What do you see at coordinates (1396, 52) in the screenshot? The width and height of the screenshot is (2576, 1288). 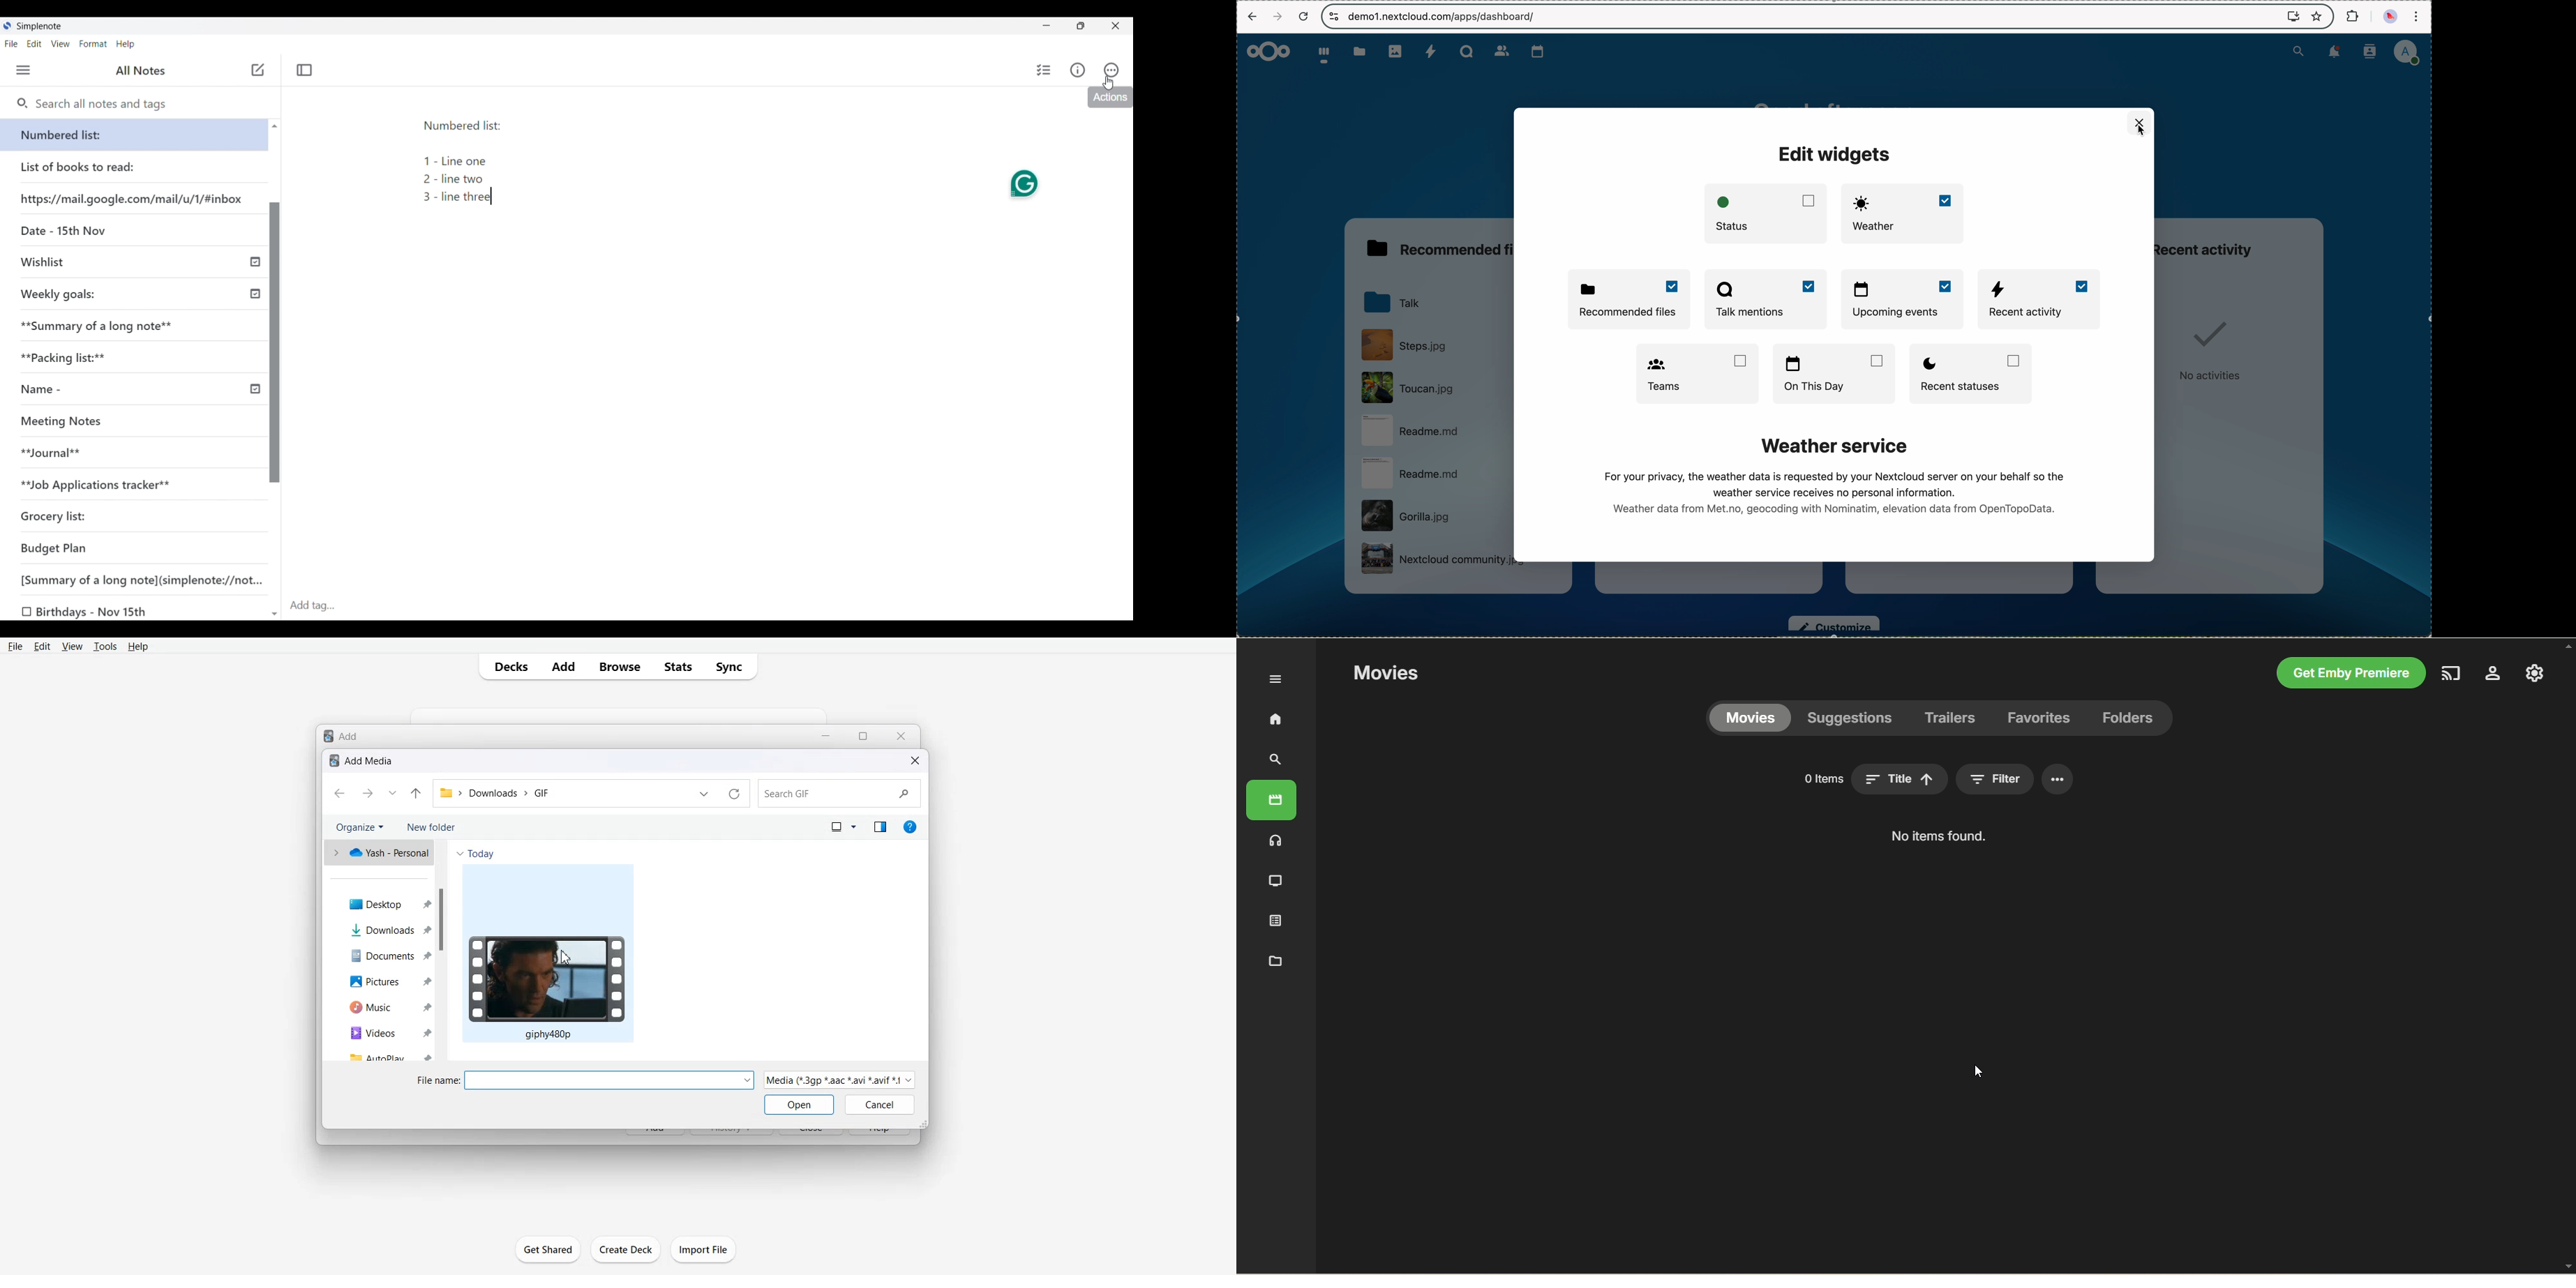 I see `photos` at bounding box center [1396, 52].